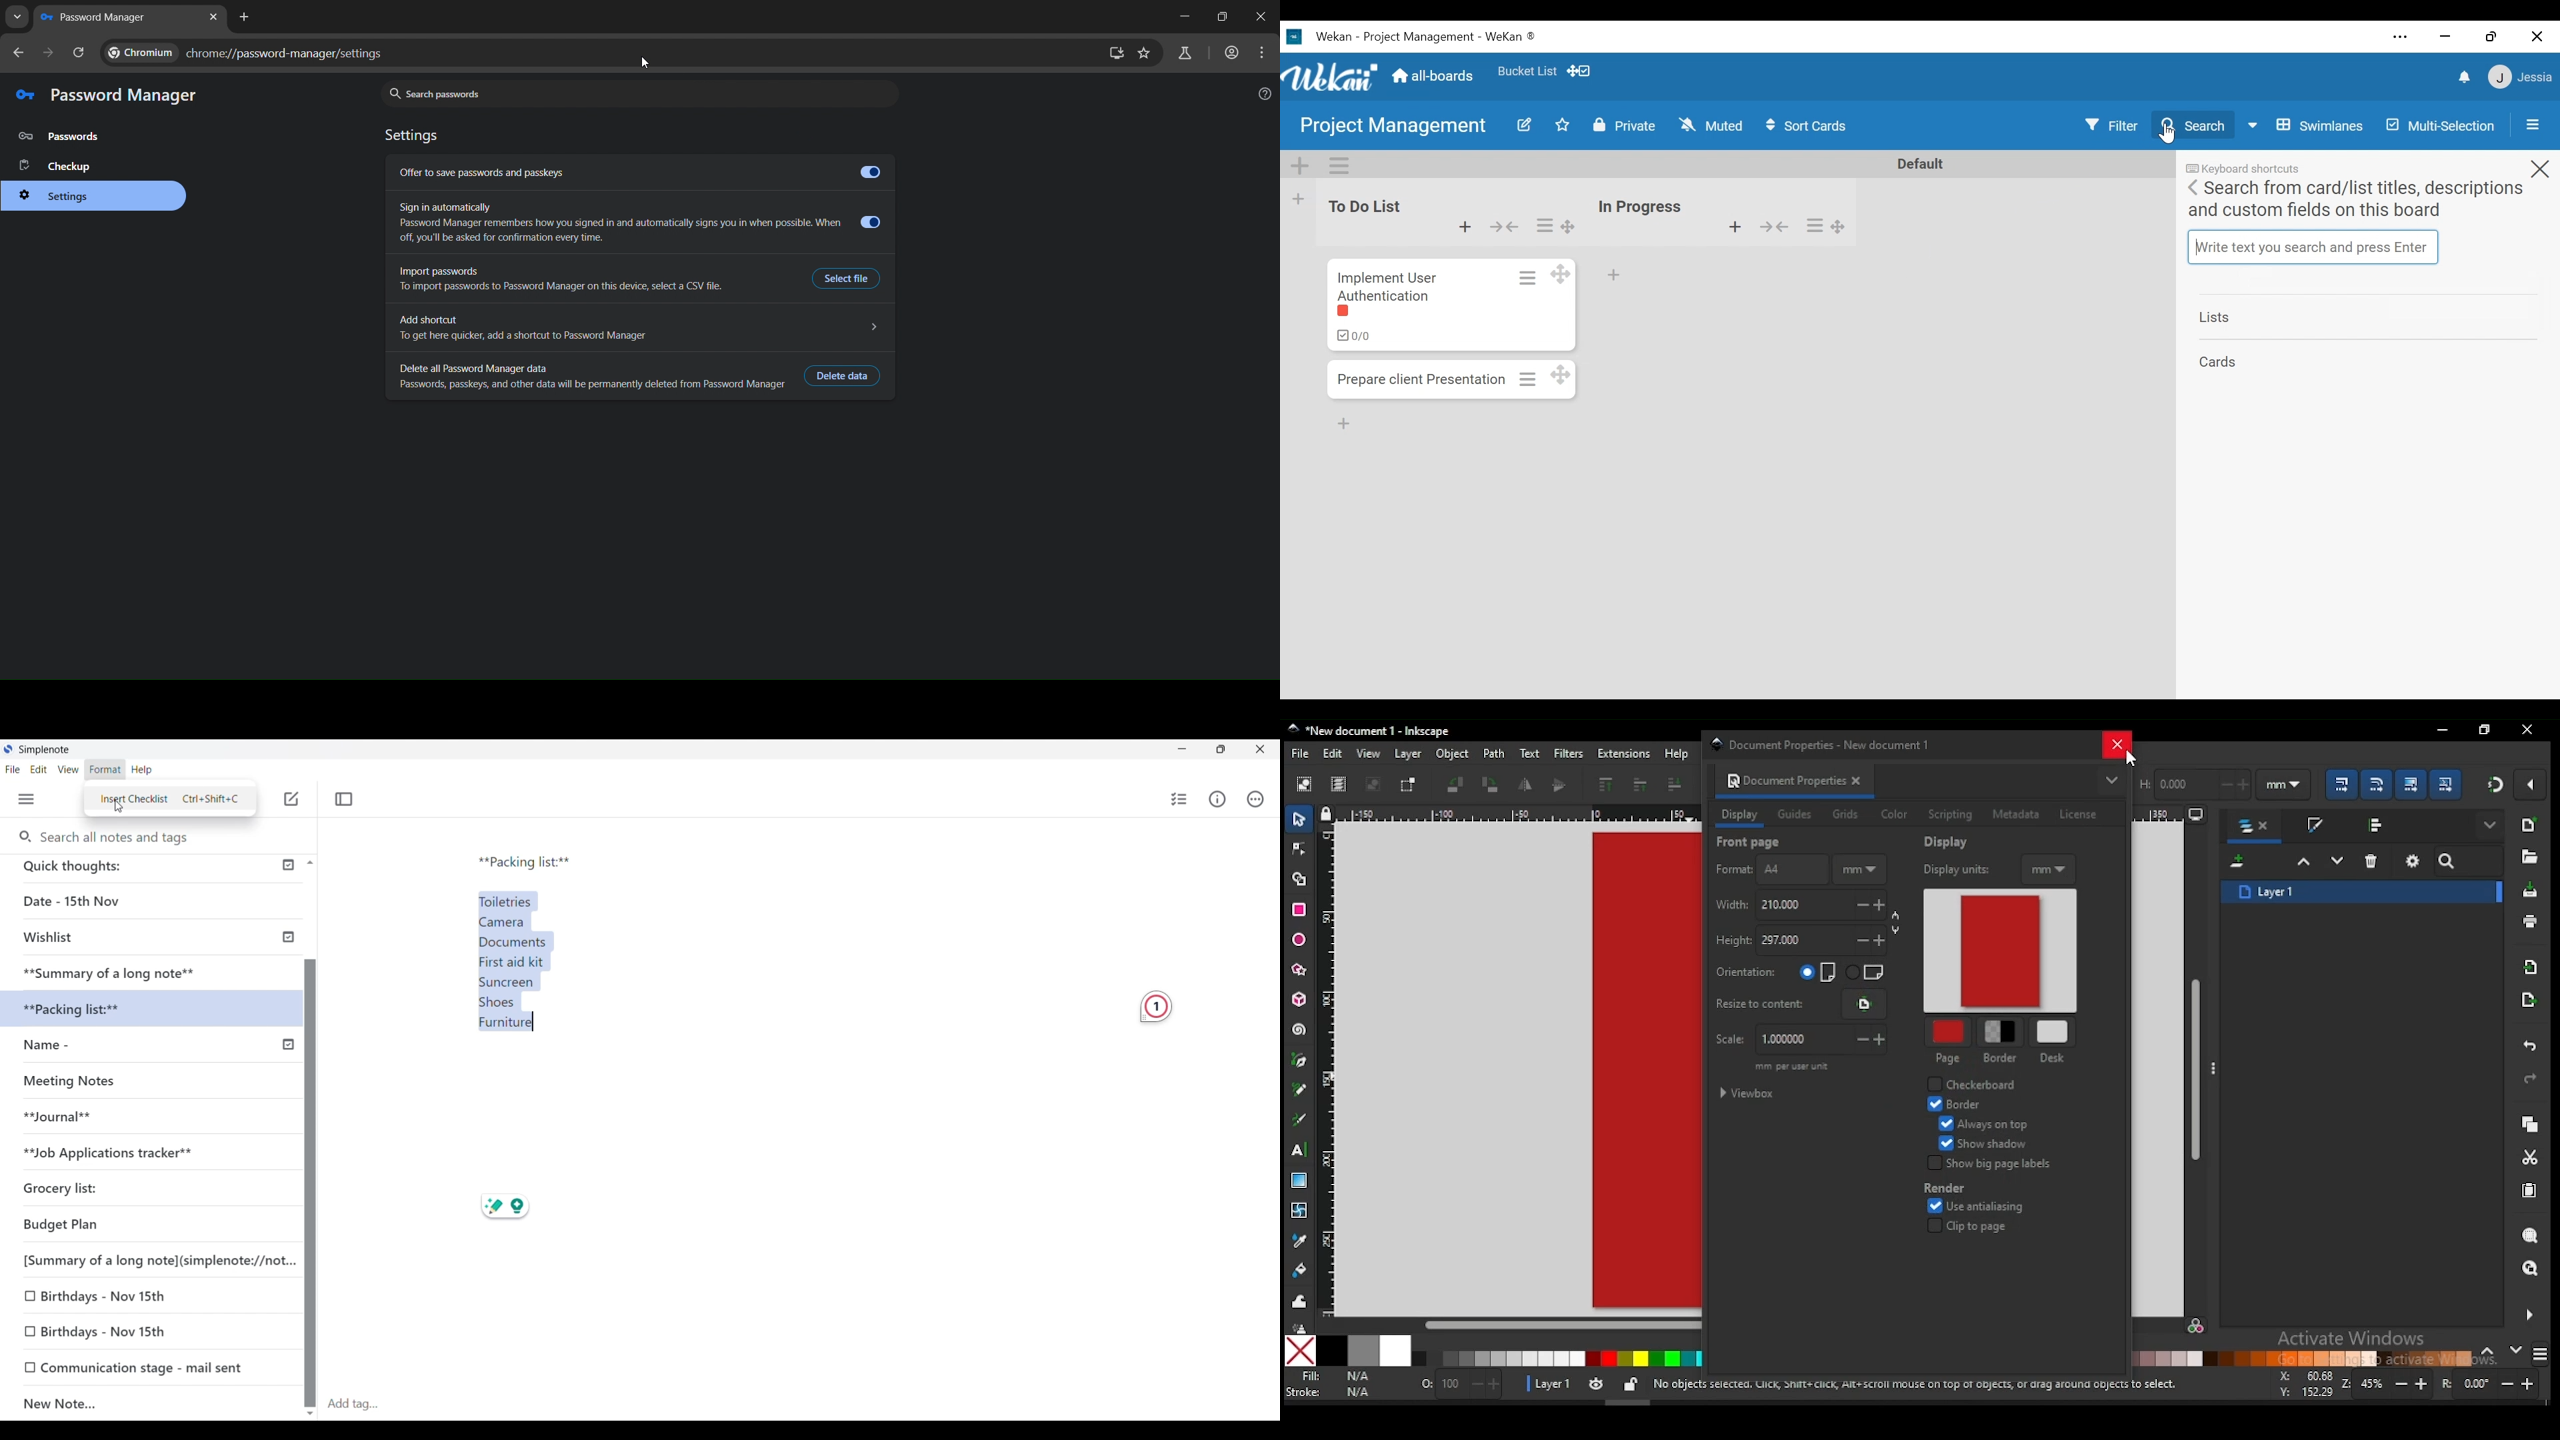 The width and height of the screenshot is (2576, 1456). Describe the element at coordinates (1914, 1385) in the screenshot. I see `shortcuts and notifications` at that location.